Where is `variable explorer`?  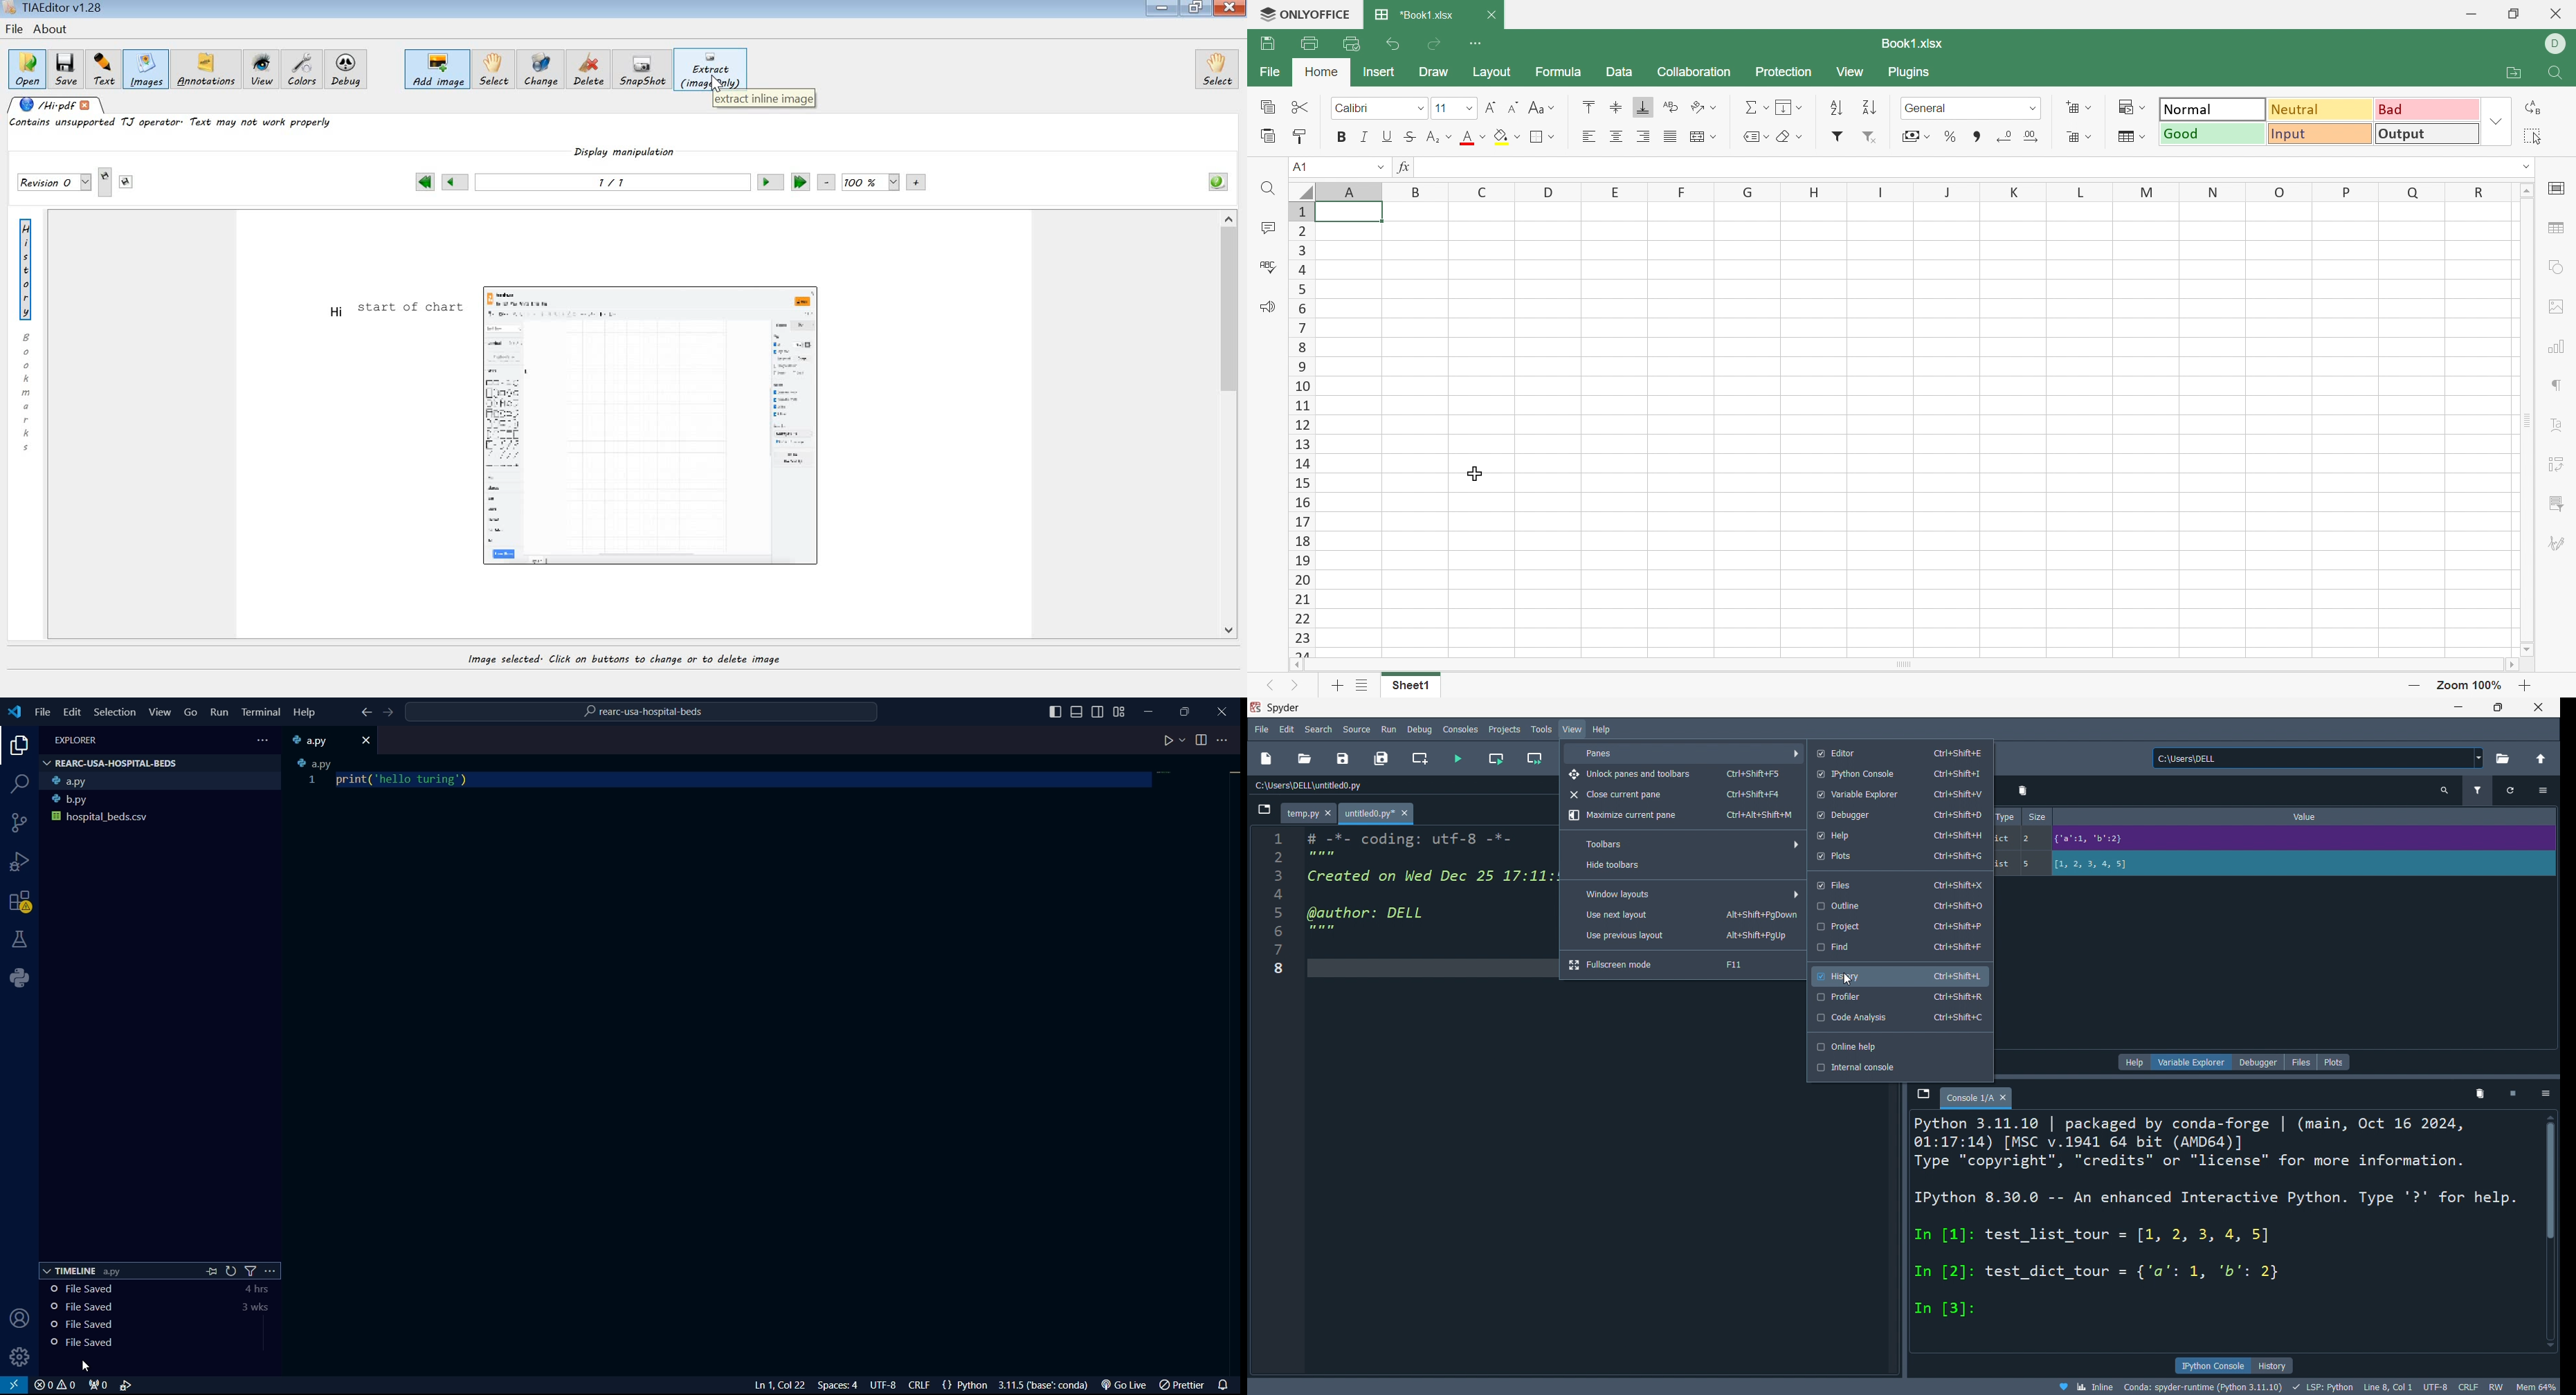 variable explorer is located at coordinates (1897, 795).